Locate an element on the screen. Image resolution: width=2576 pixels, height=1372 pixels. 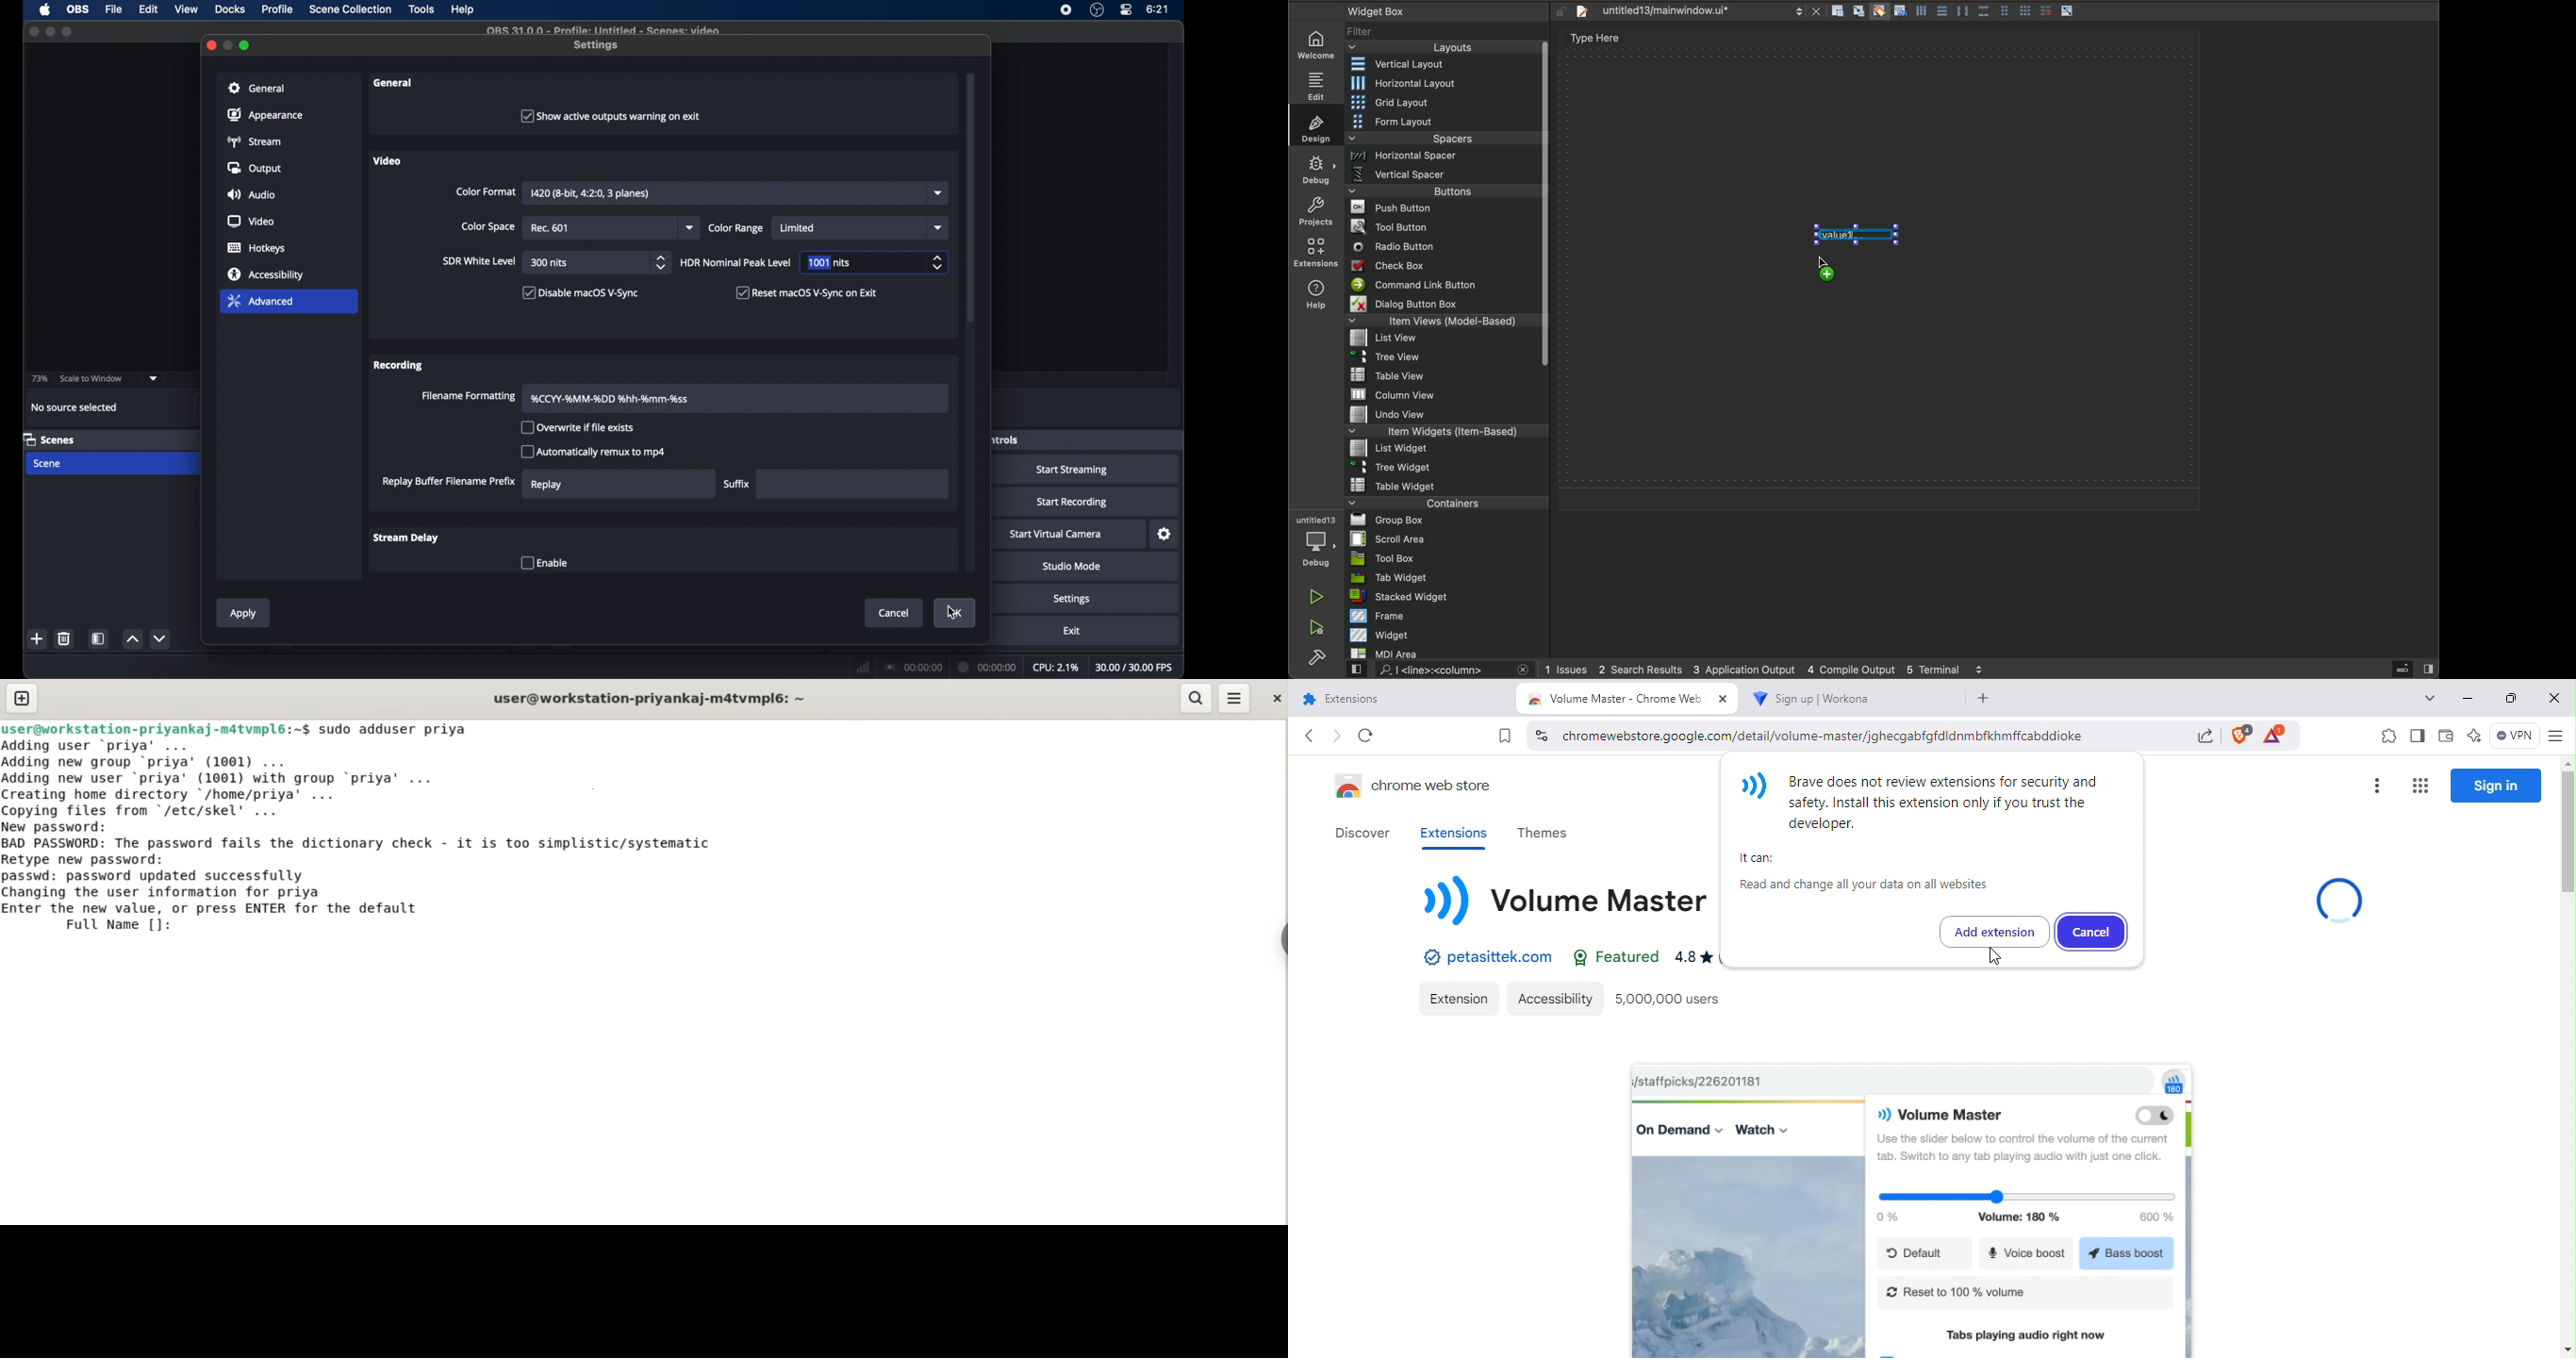
layouts is located at coordinates (1444, 50).